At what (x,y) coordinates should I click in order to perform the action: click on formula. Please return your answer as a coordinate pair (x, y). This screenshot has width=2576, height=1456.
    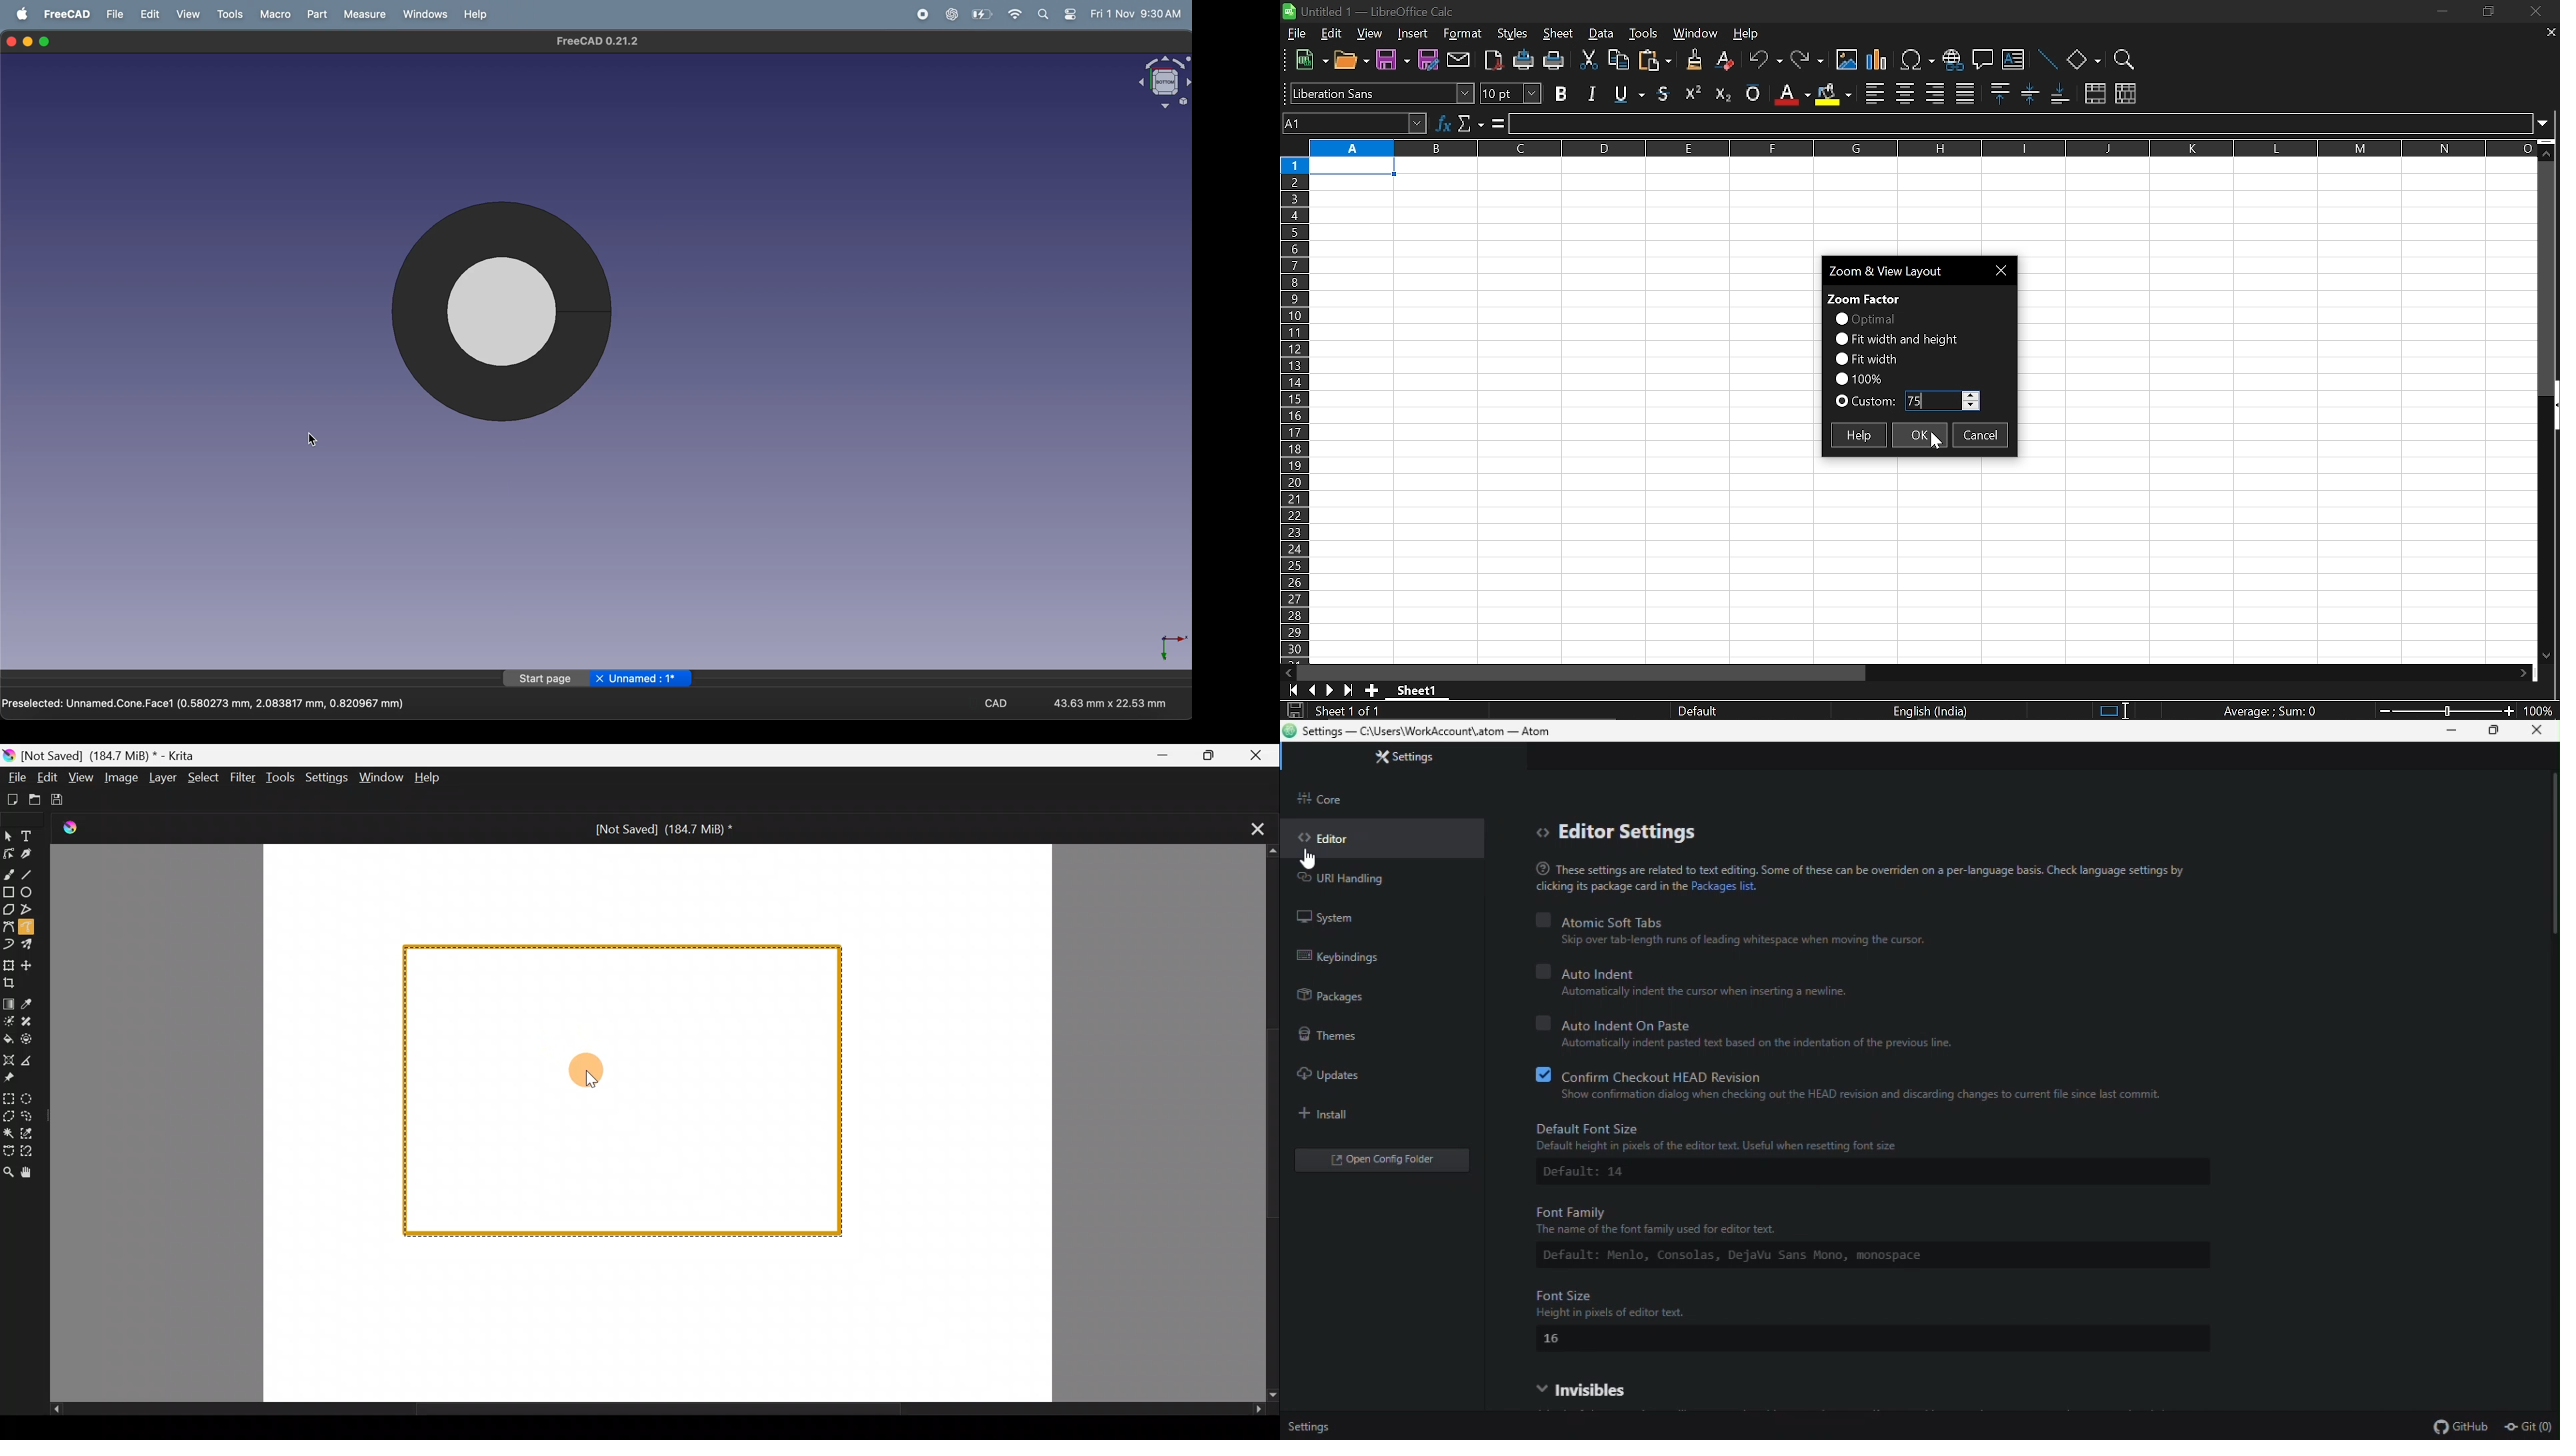
    Looking at the image, I should click on (1496, 124).